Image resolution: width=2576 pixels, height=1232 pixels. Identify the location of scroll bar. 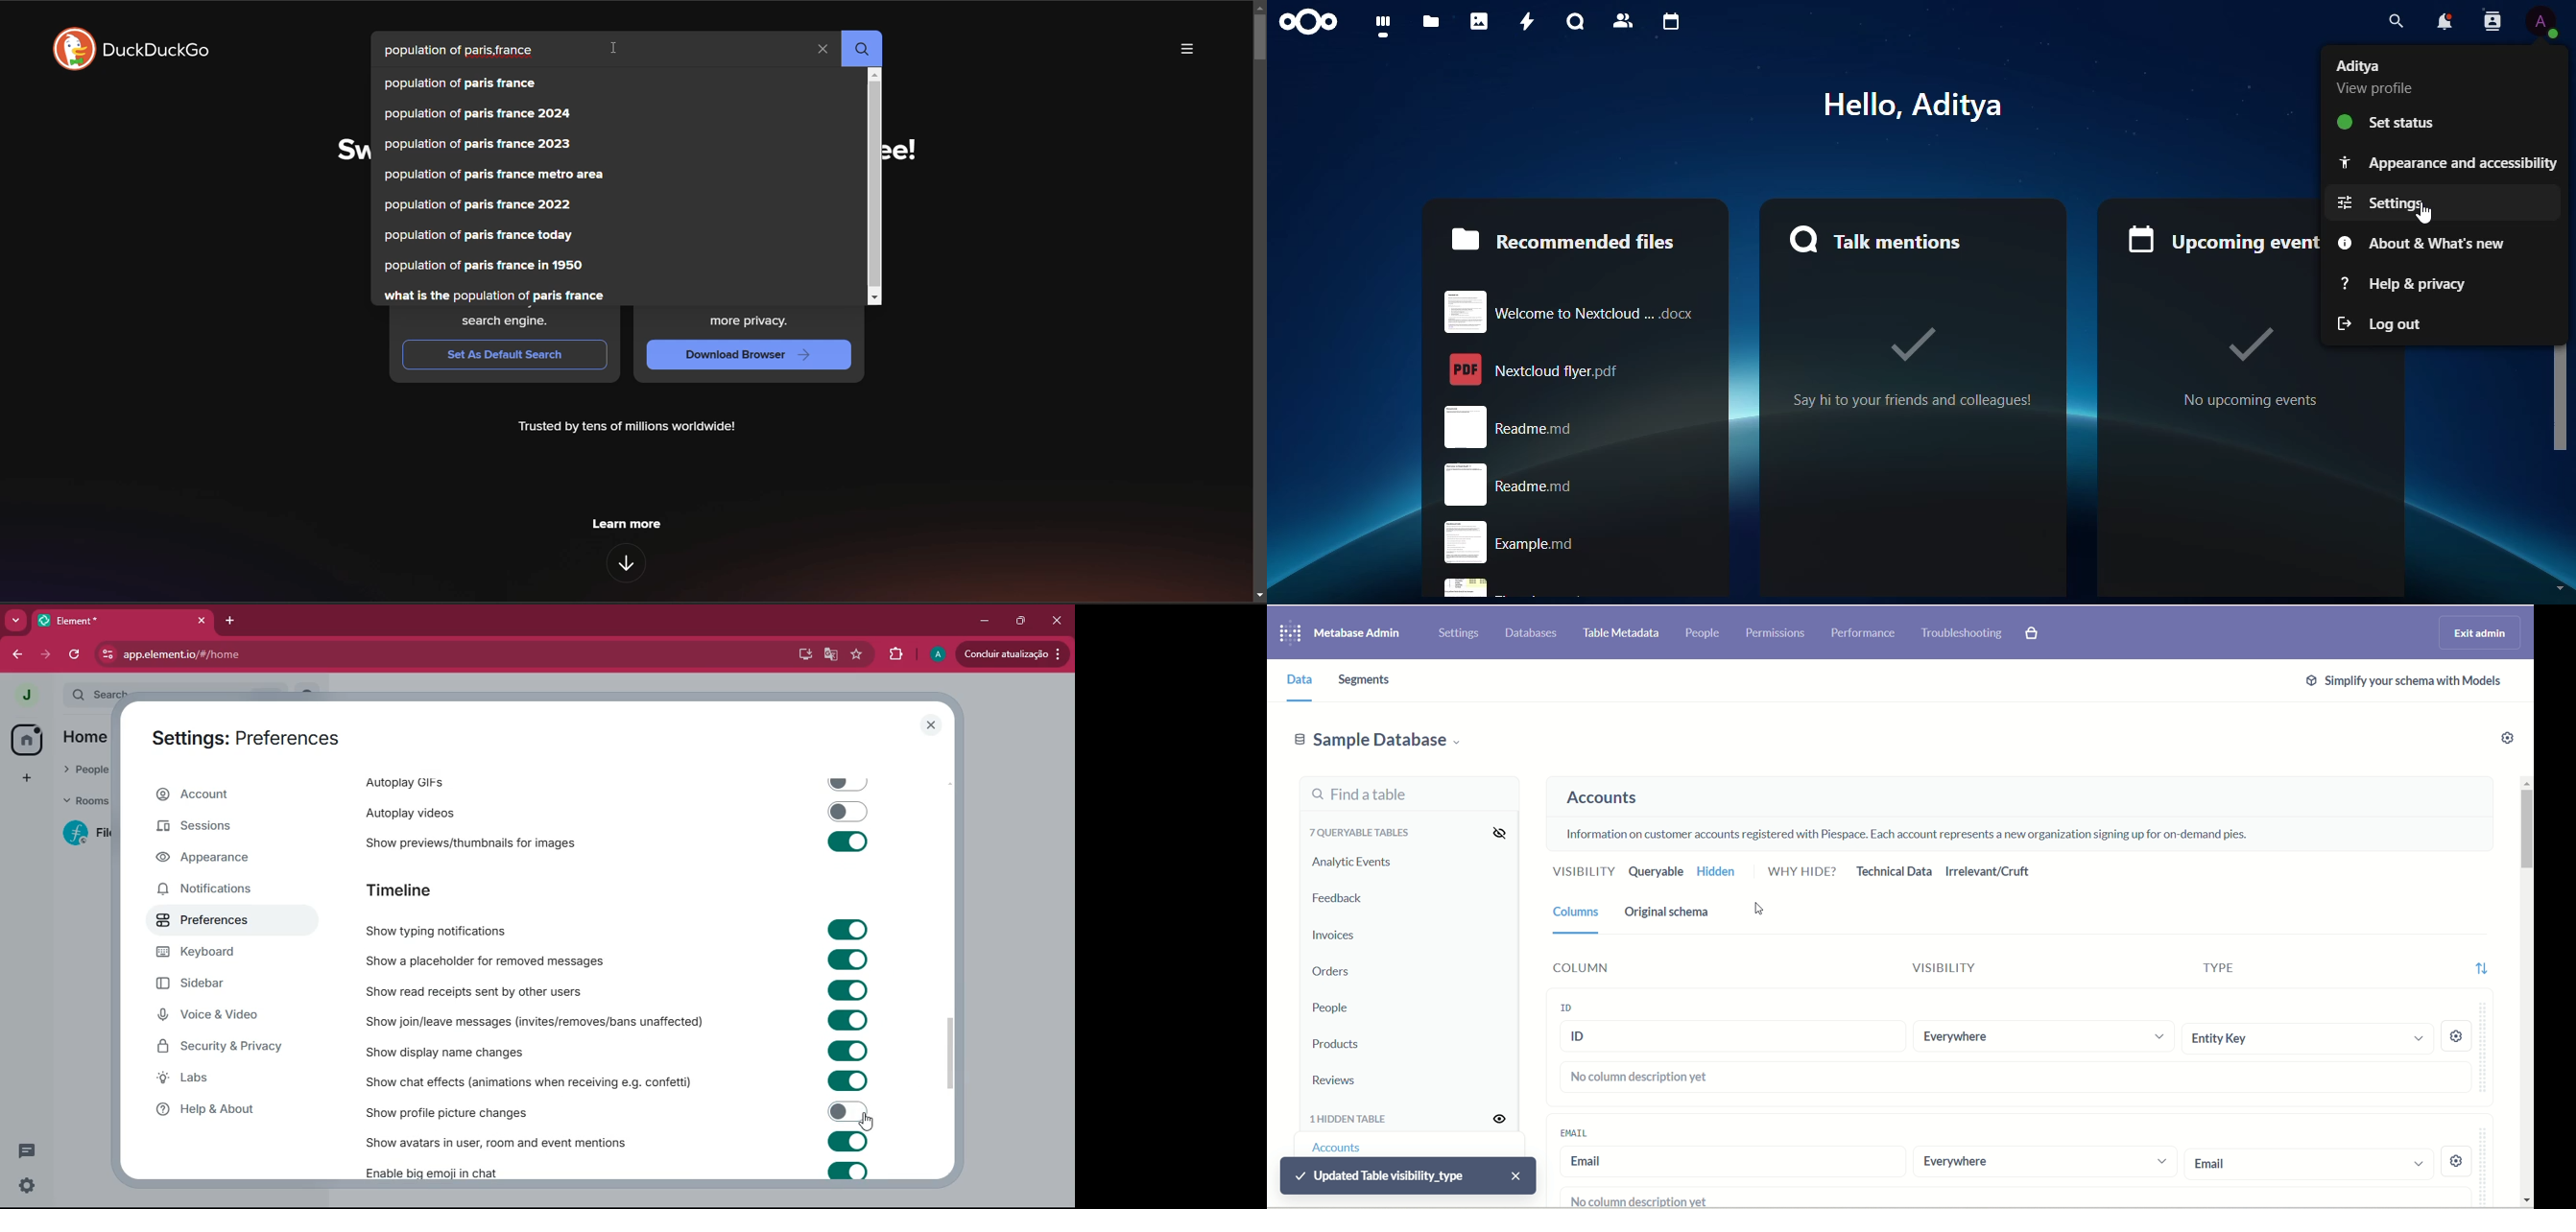
(2560, 261).